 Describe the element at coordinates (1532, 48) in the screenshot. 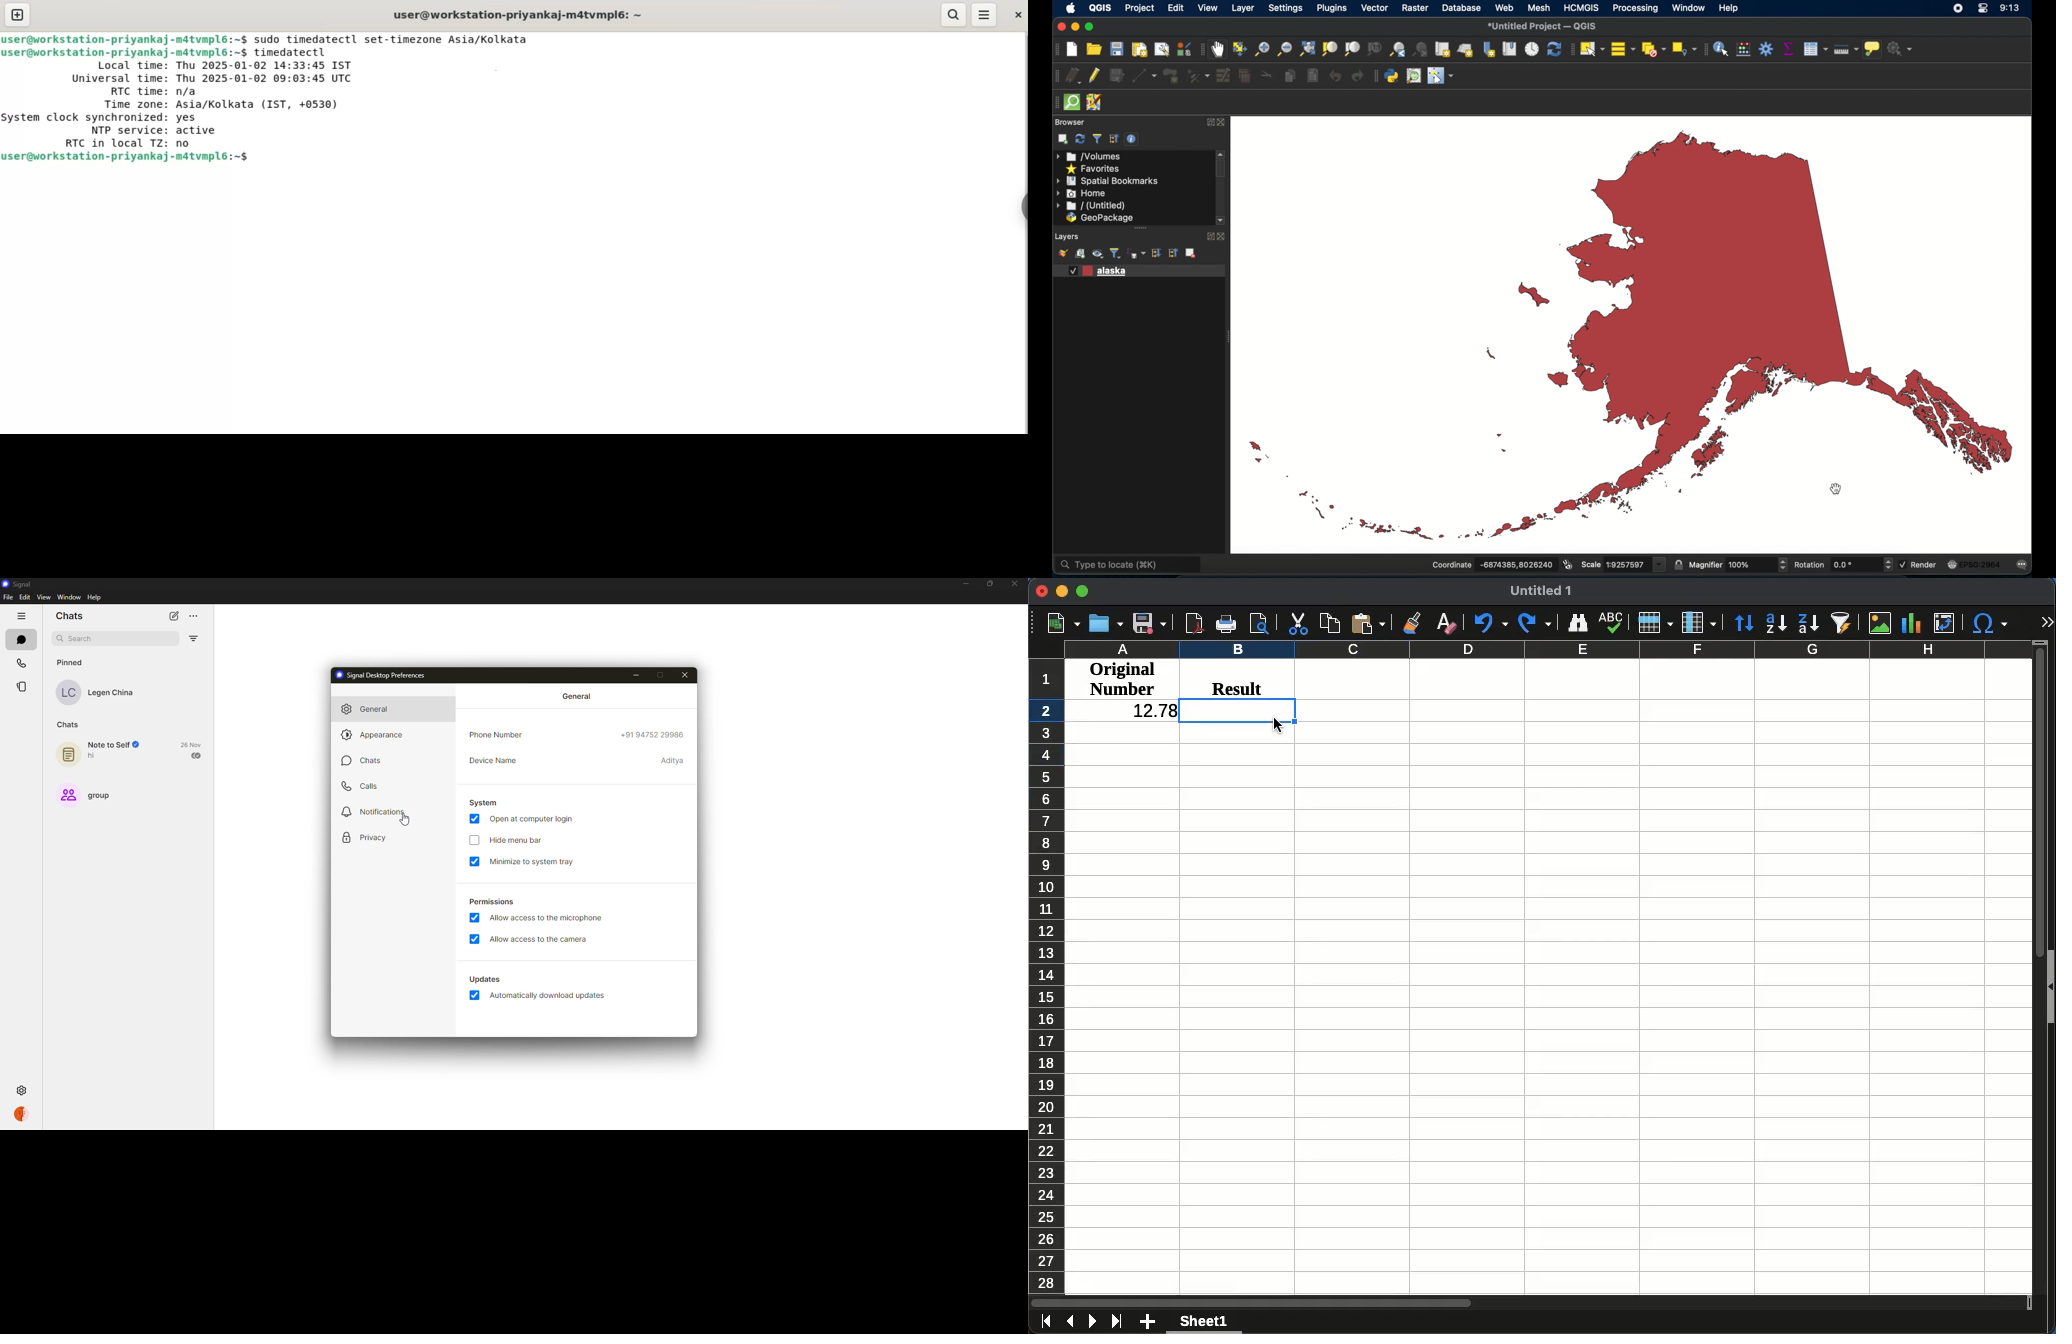

I see `temporal controller panel` at that location.